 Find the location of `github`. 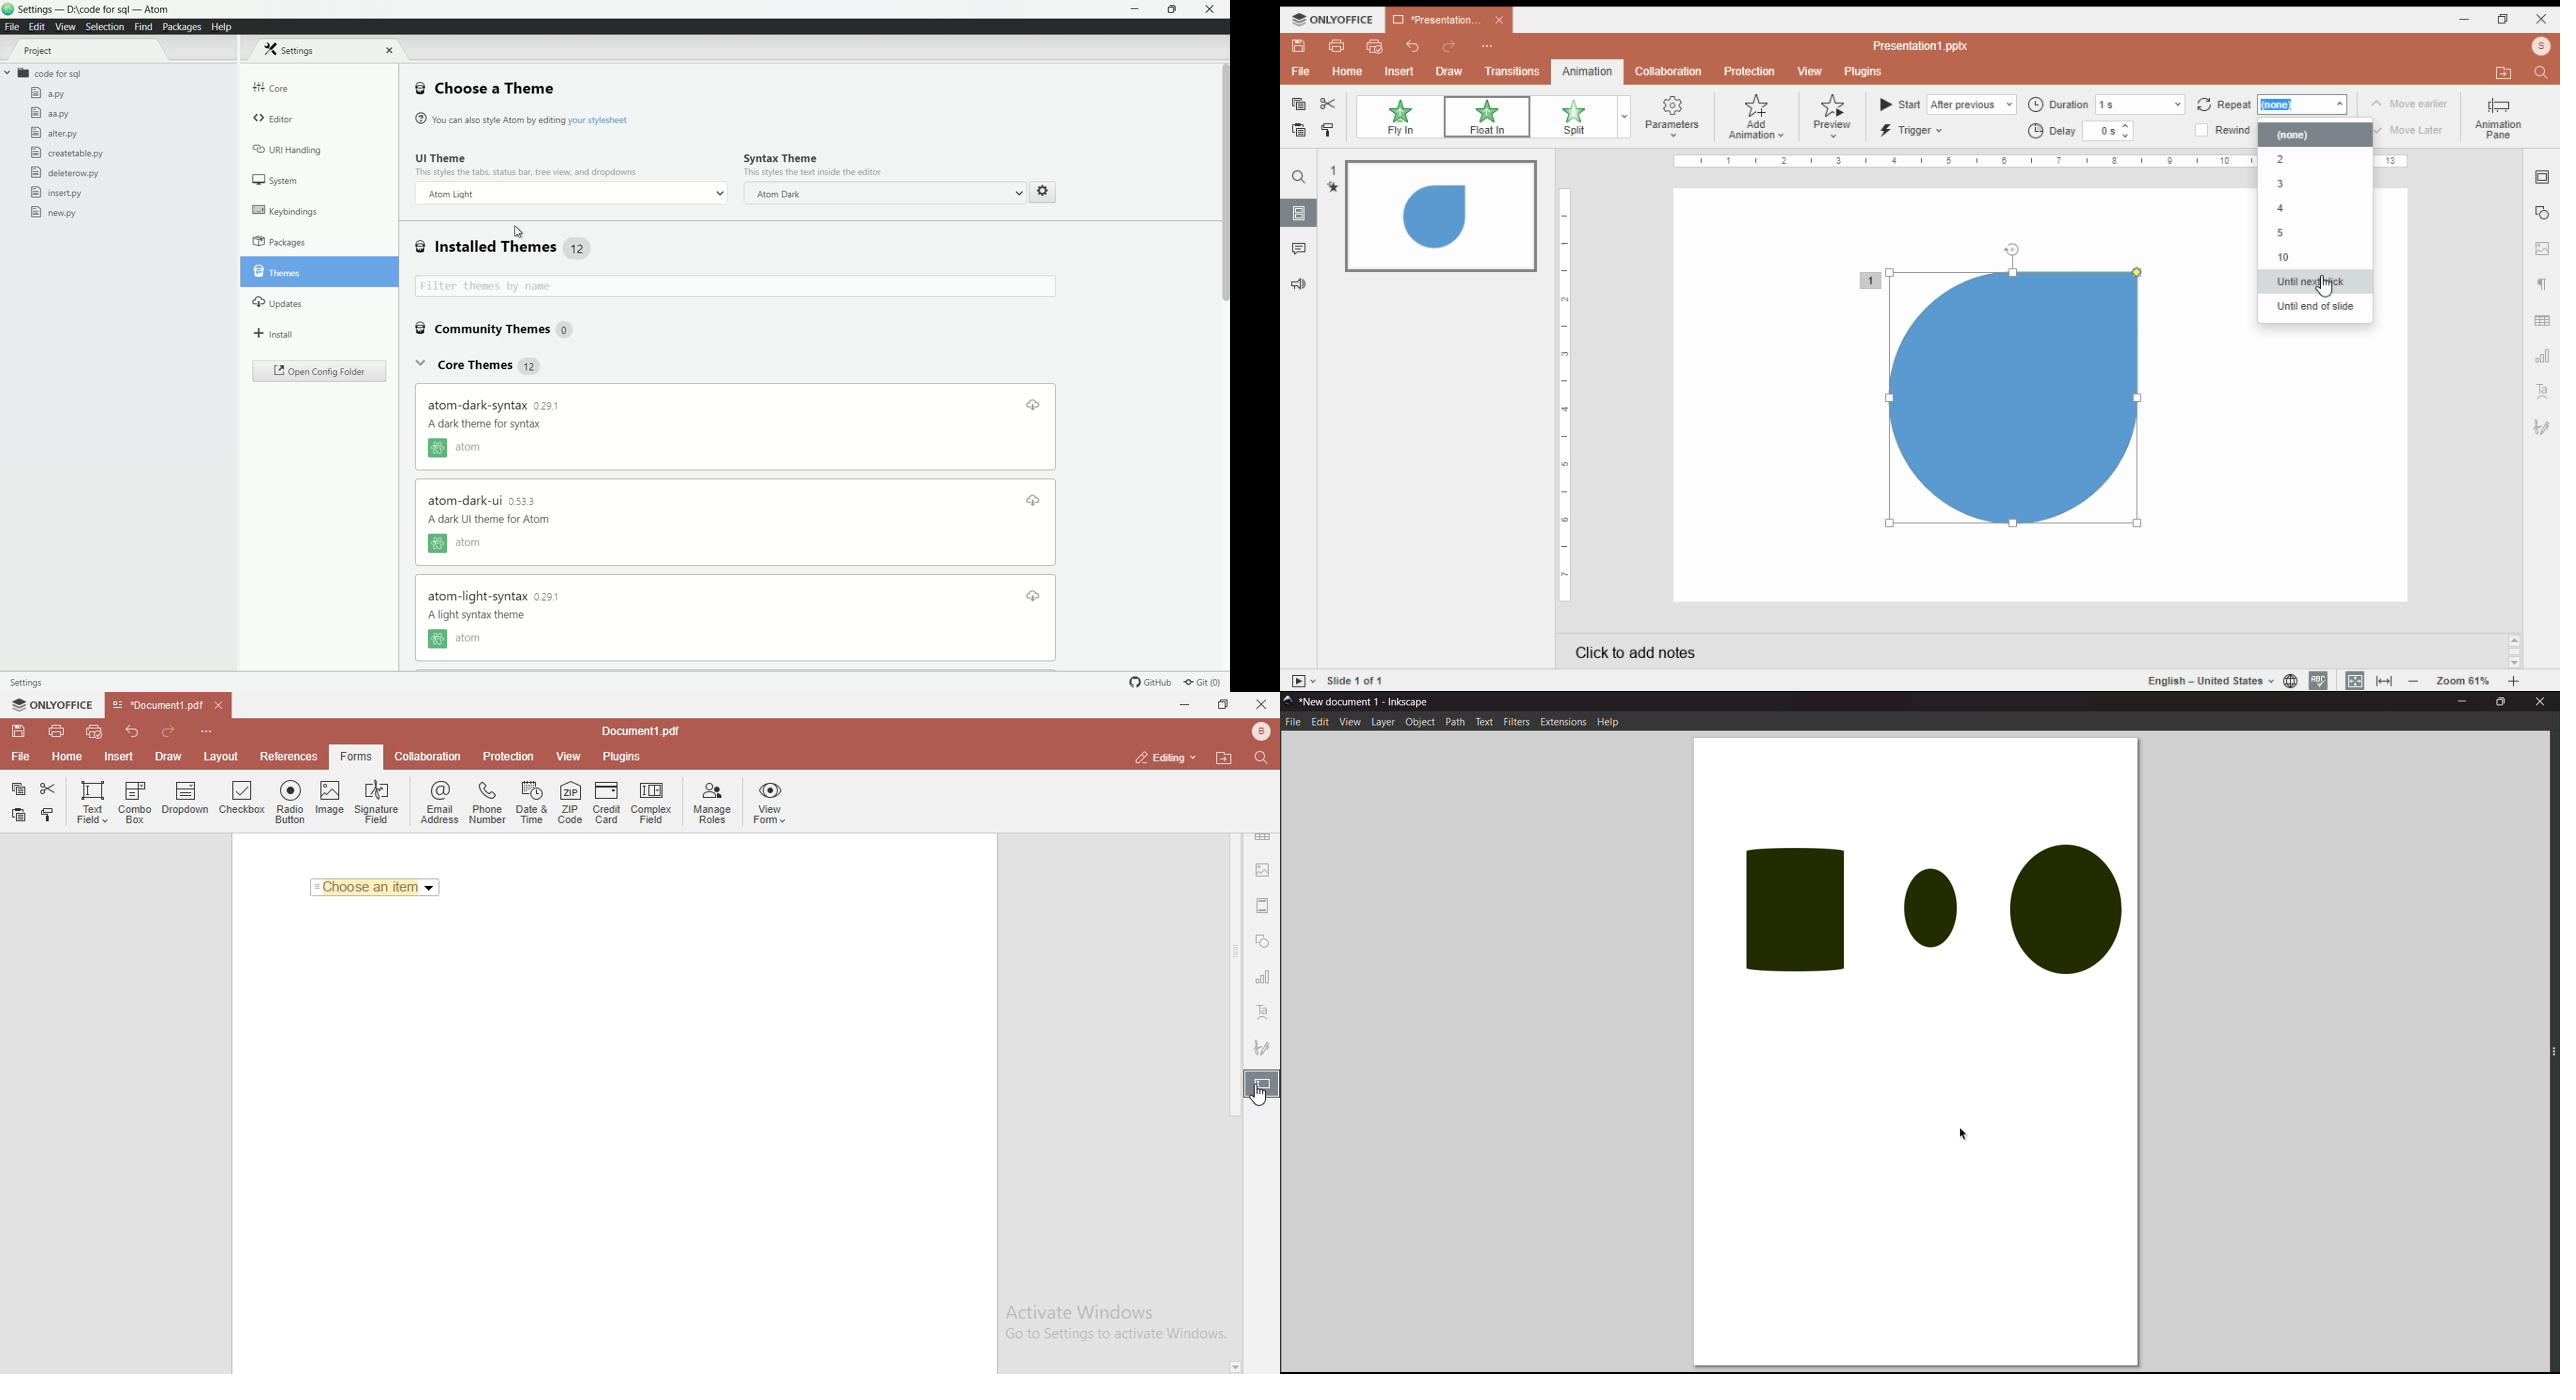

github is located at coordinates (1151, 683).